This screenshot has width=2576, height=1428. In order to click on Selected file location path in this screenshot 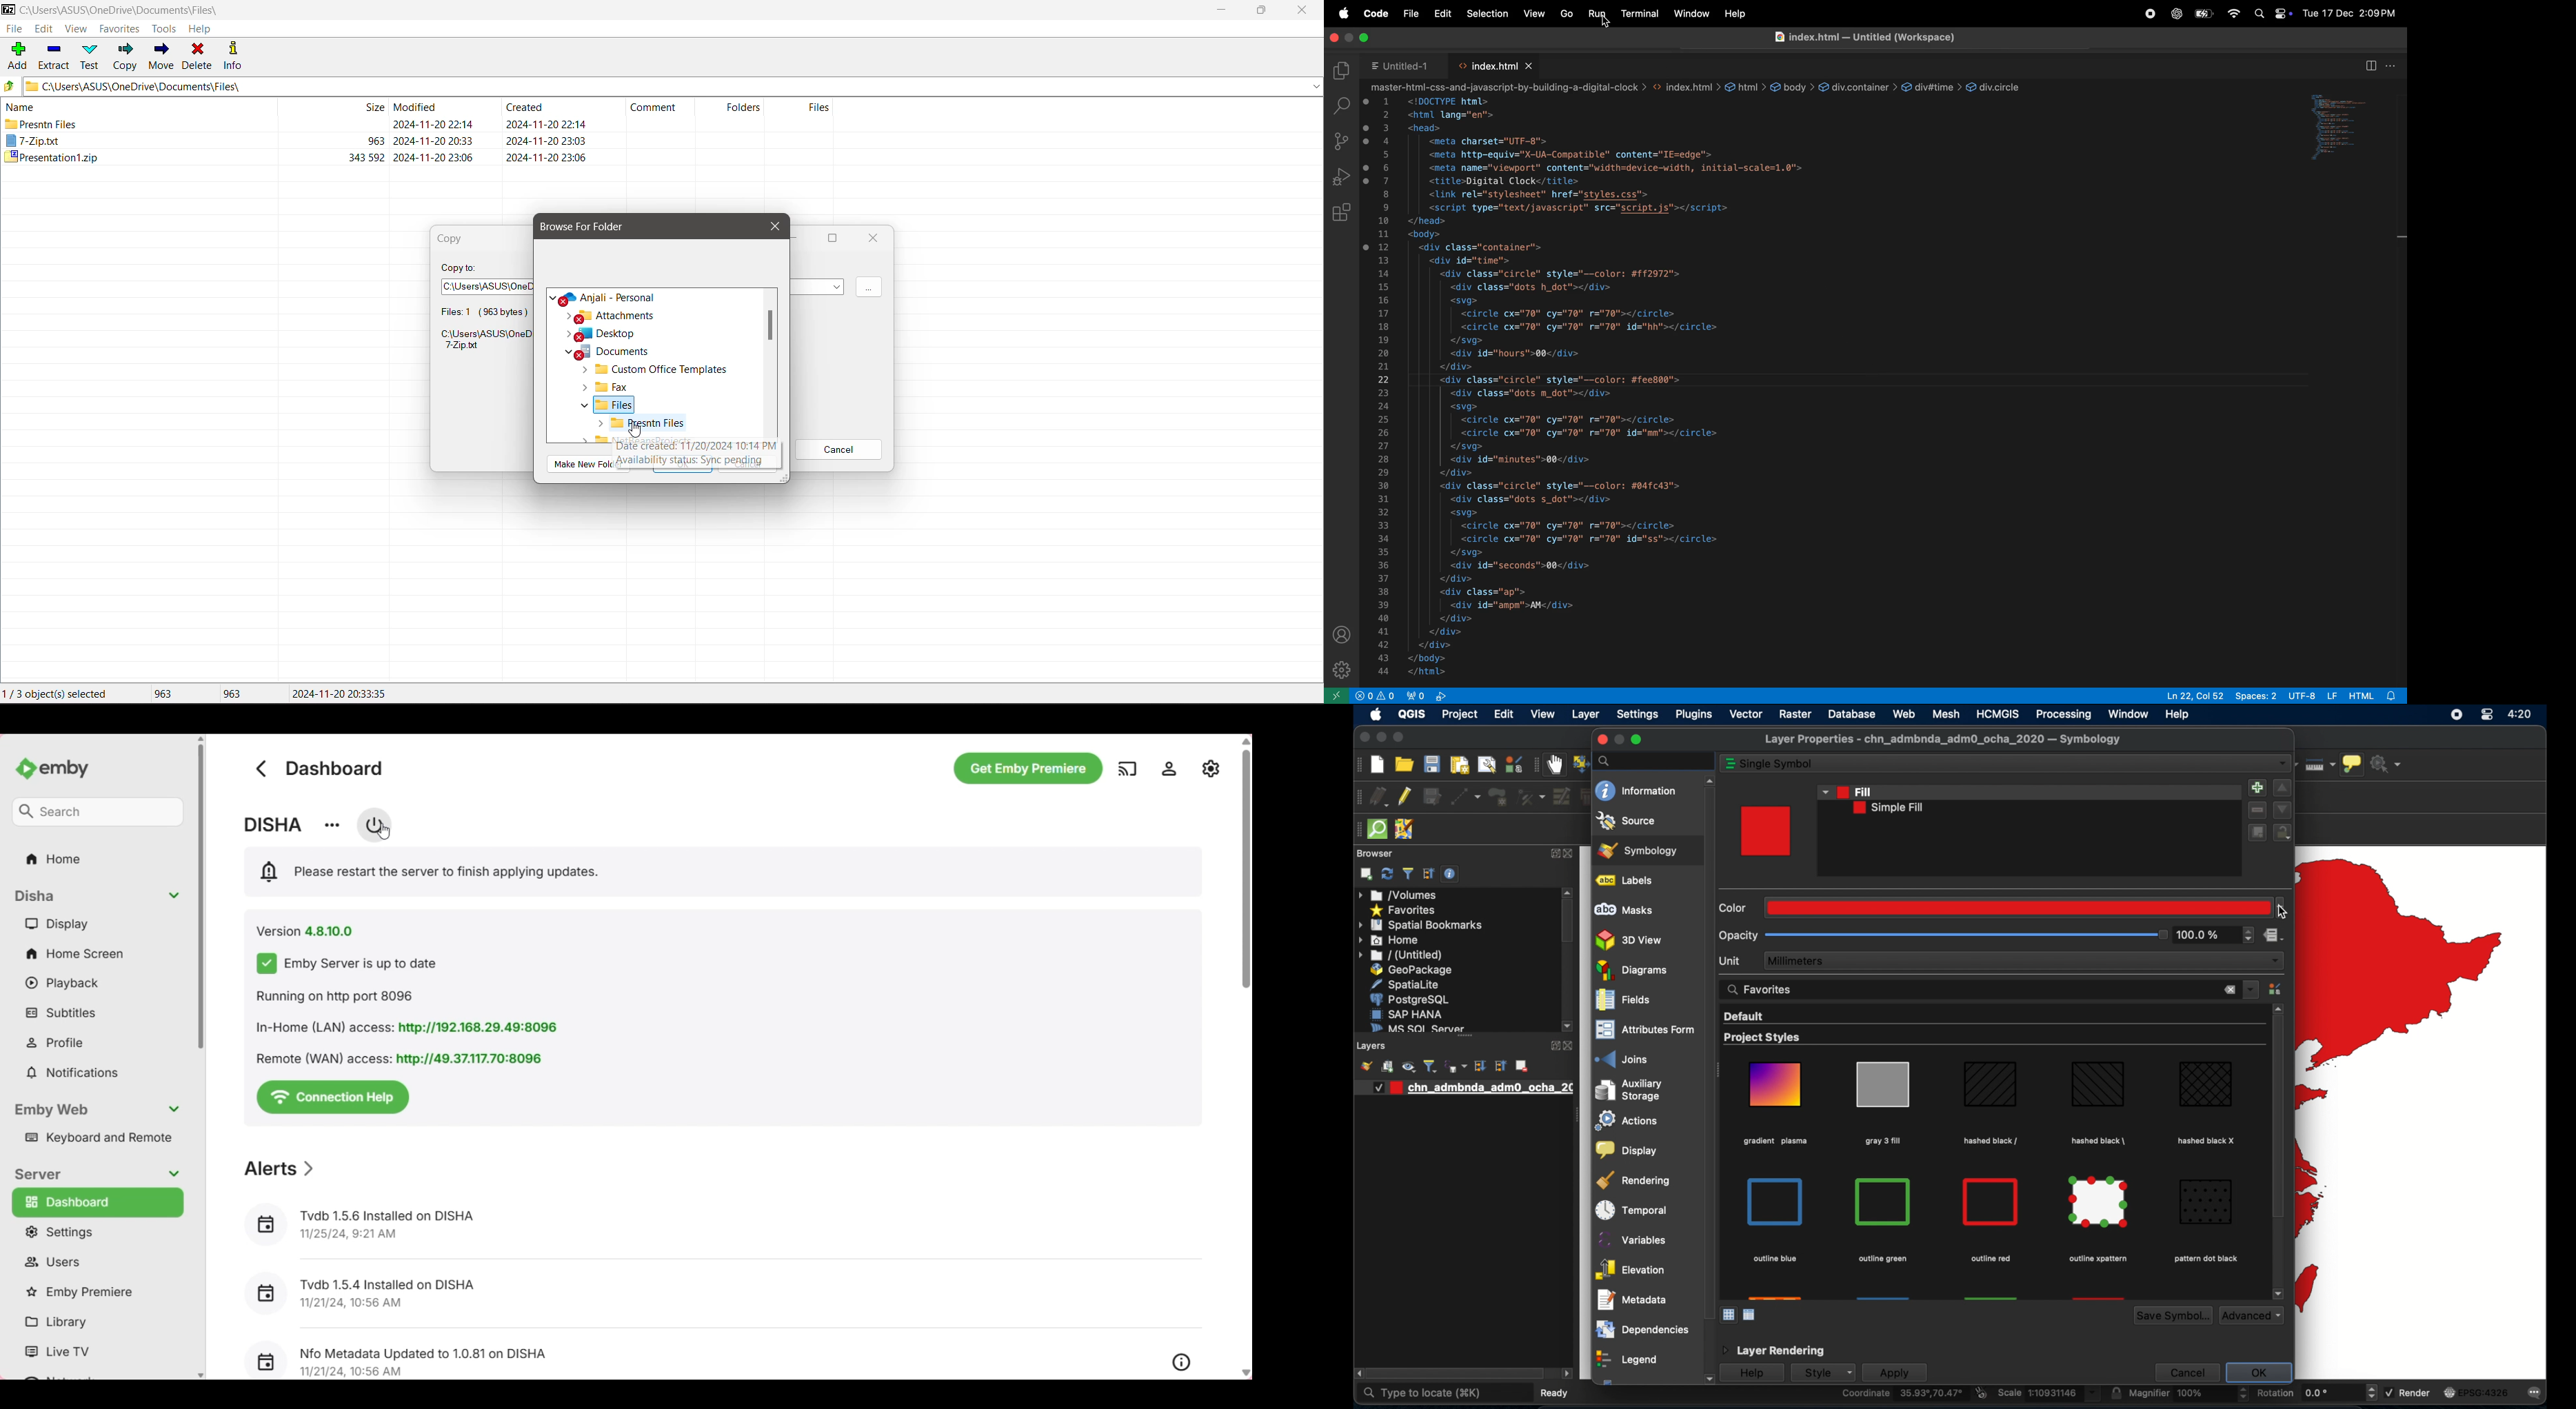, I will do `click(482, 342)`.